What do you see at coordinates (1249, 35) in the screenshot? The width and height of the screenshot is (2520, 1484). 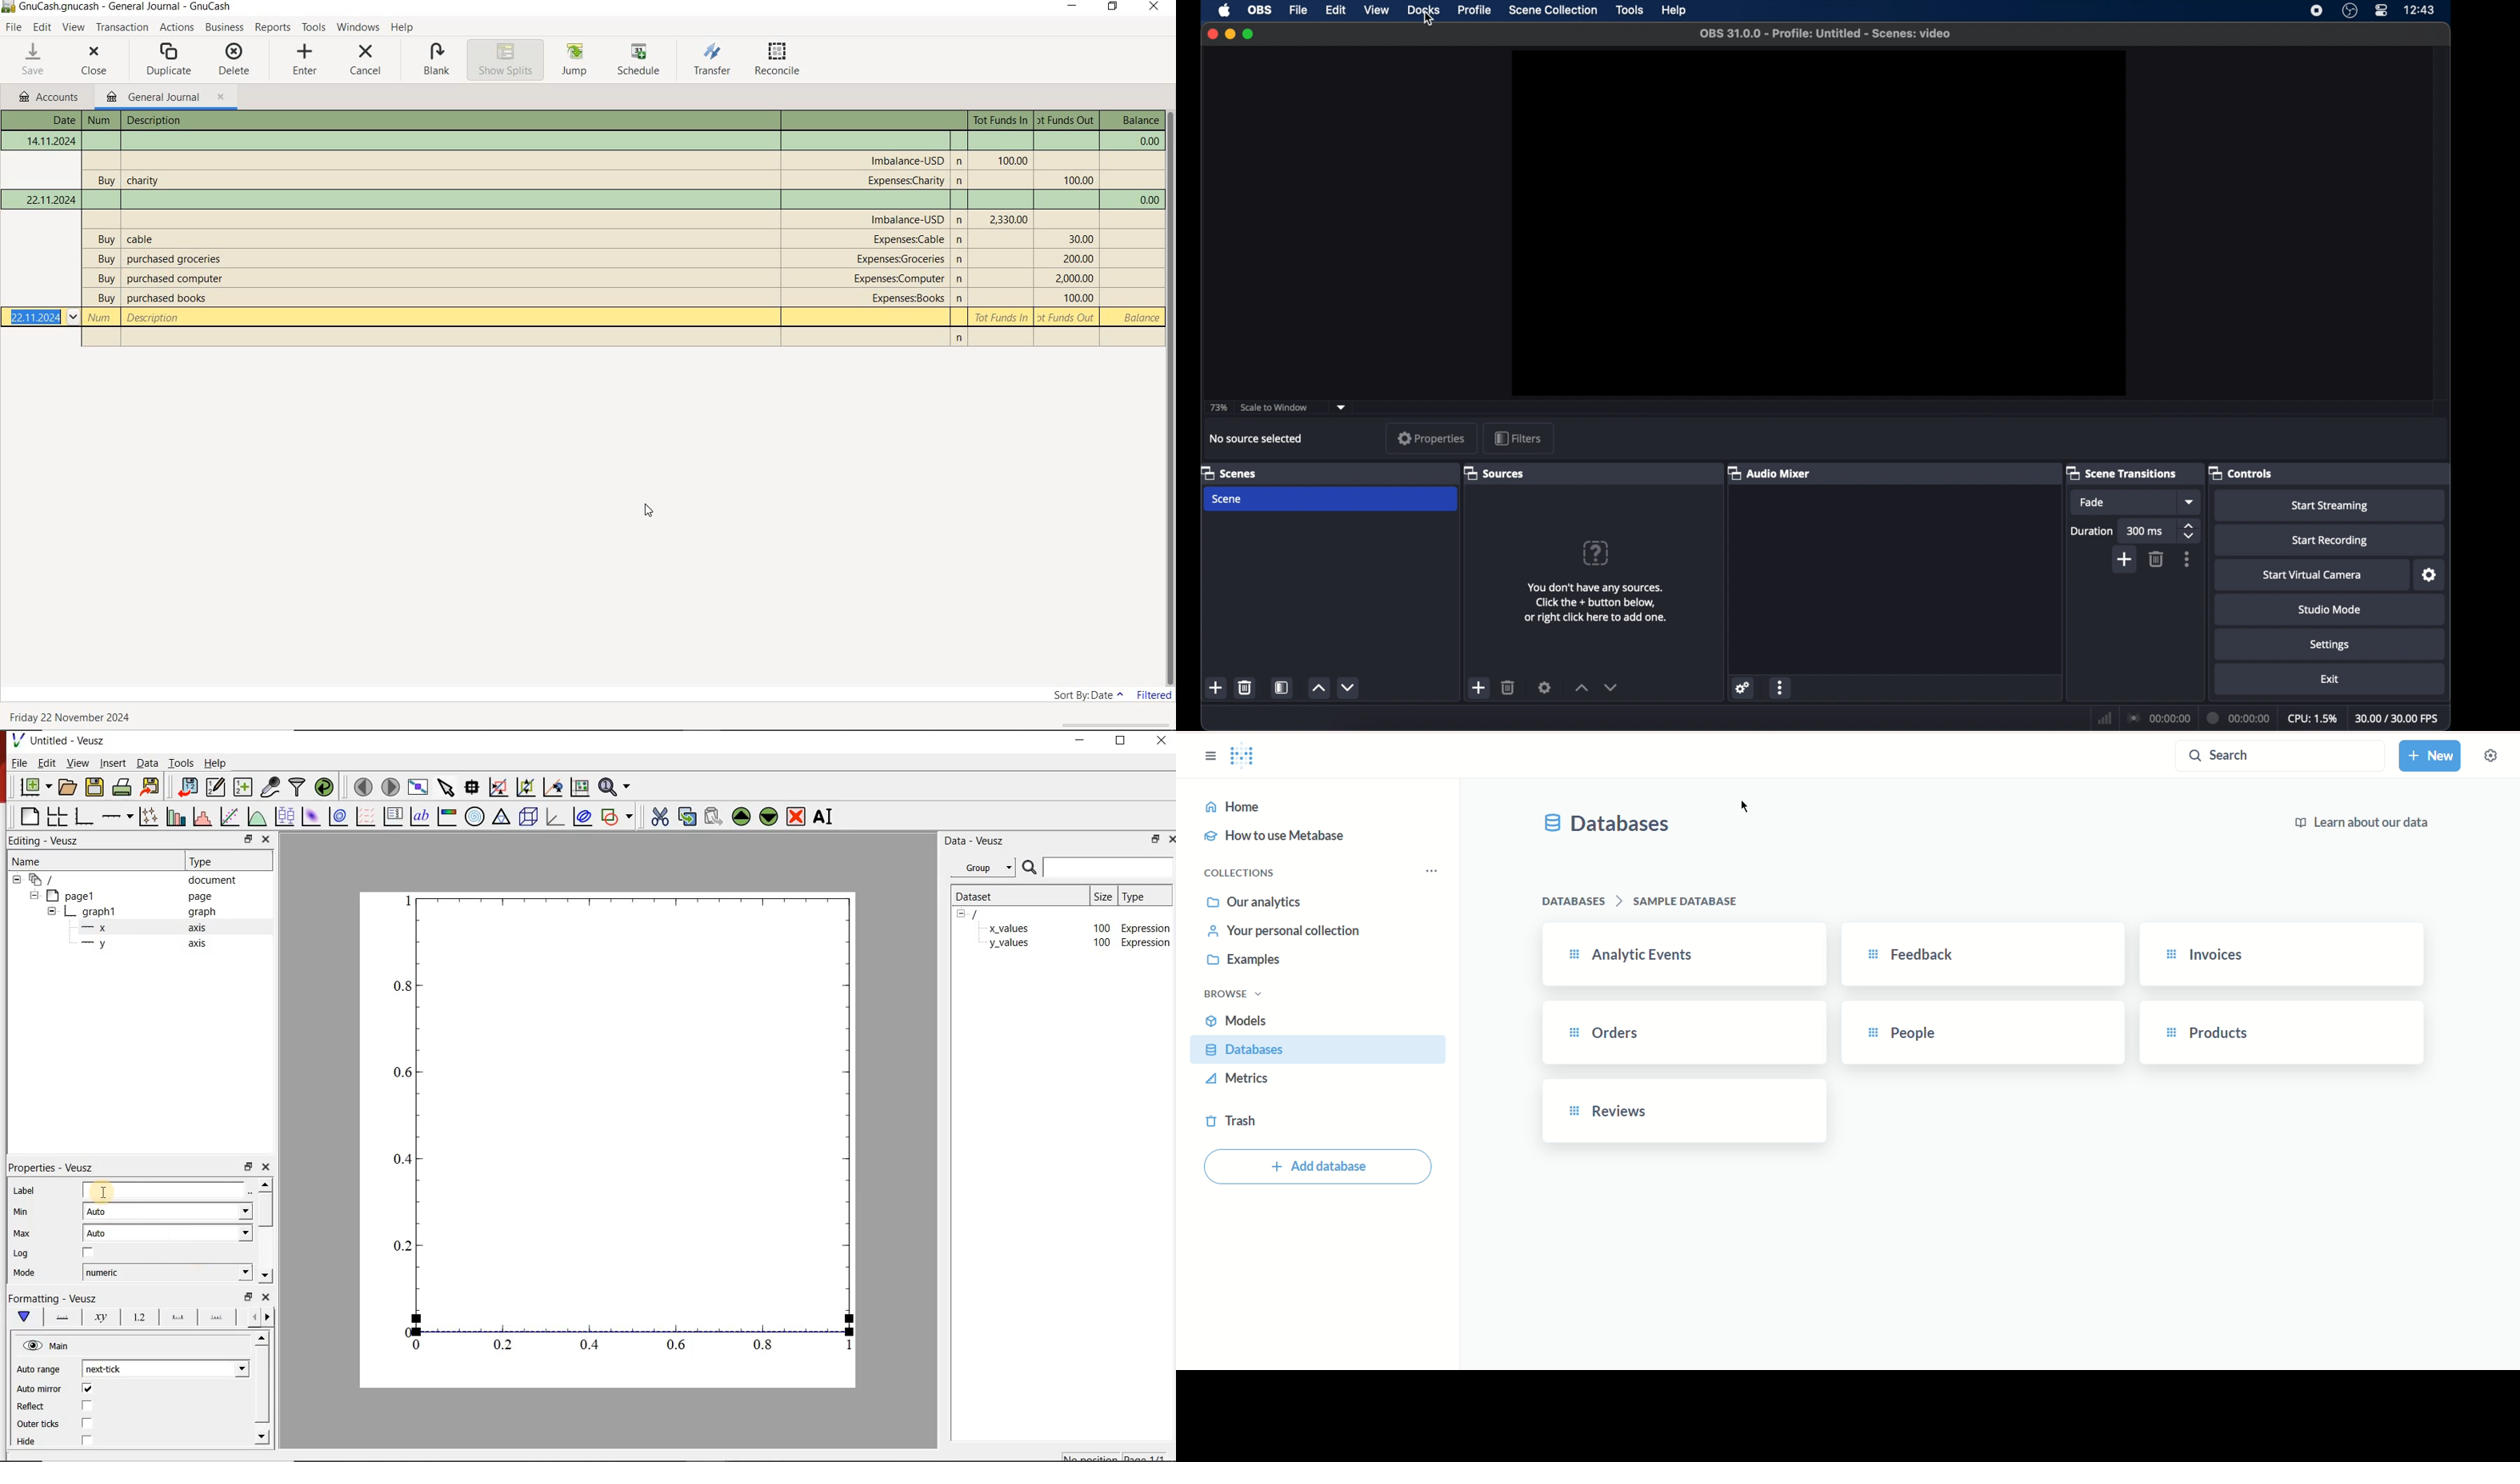 I see `maximize` at bounding box center [1249, 35].